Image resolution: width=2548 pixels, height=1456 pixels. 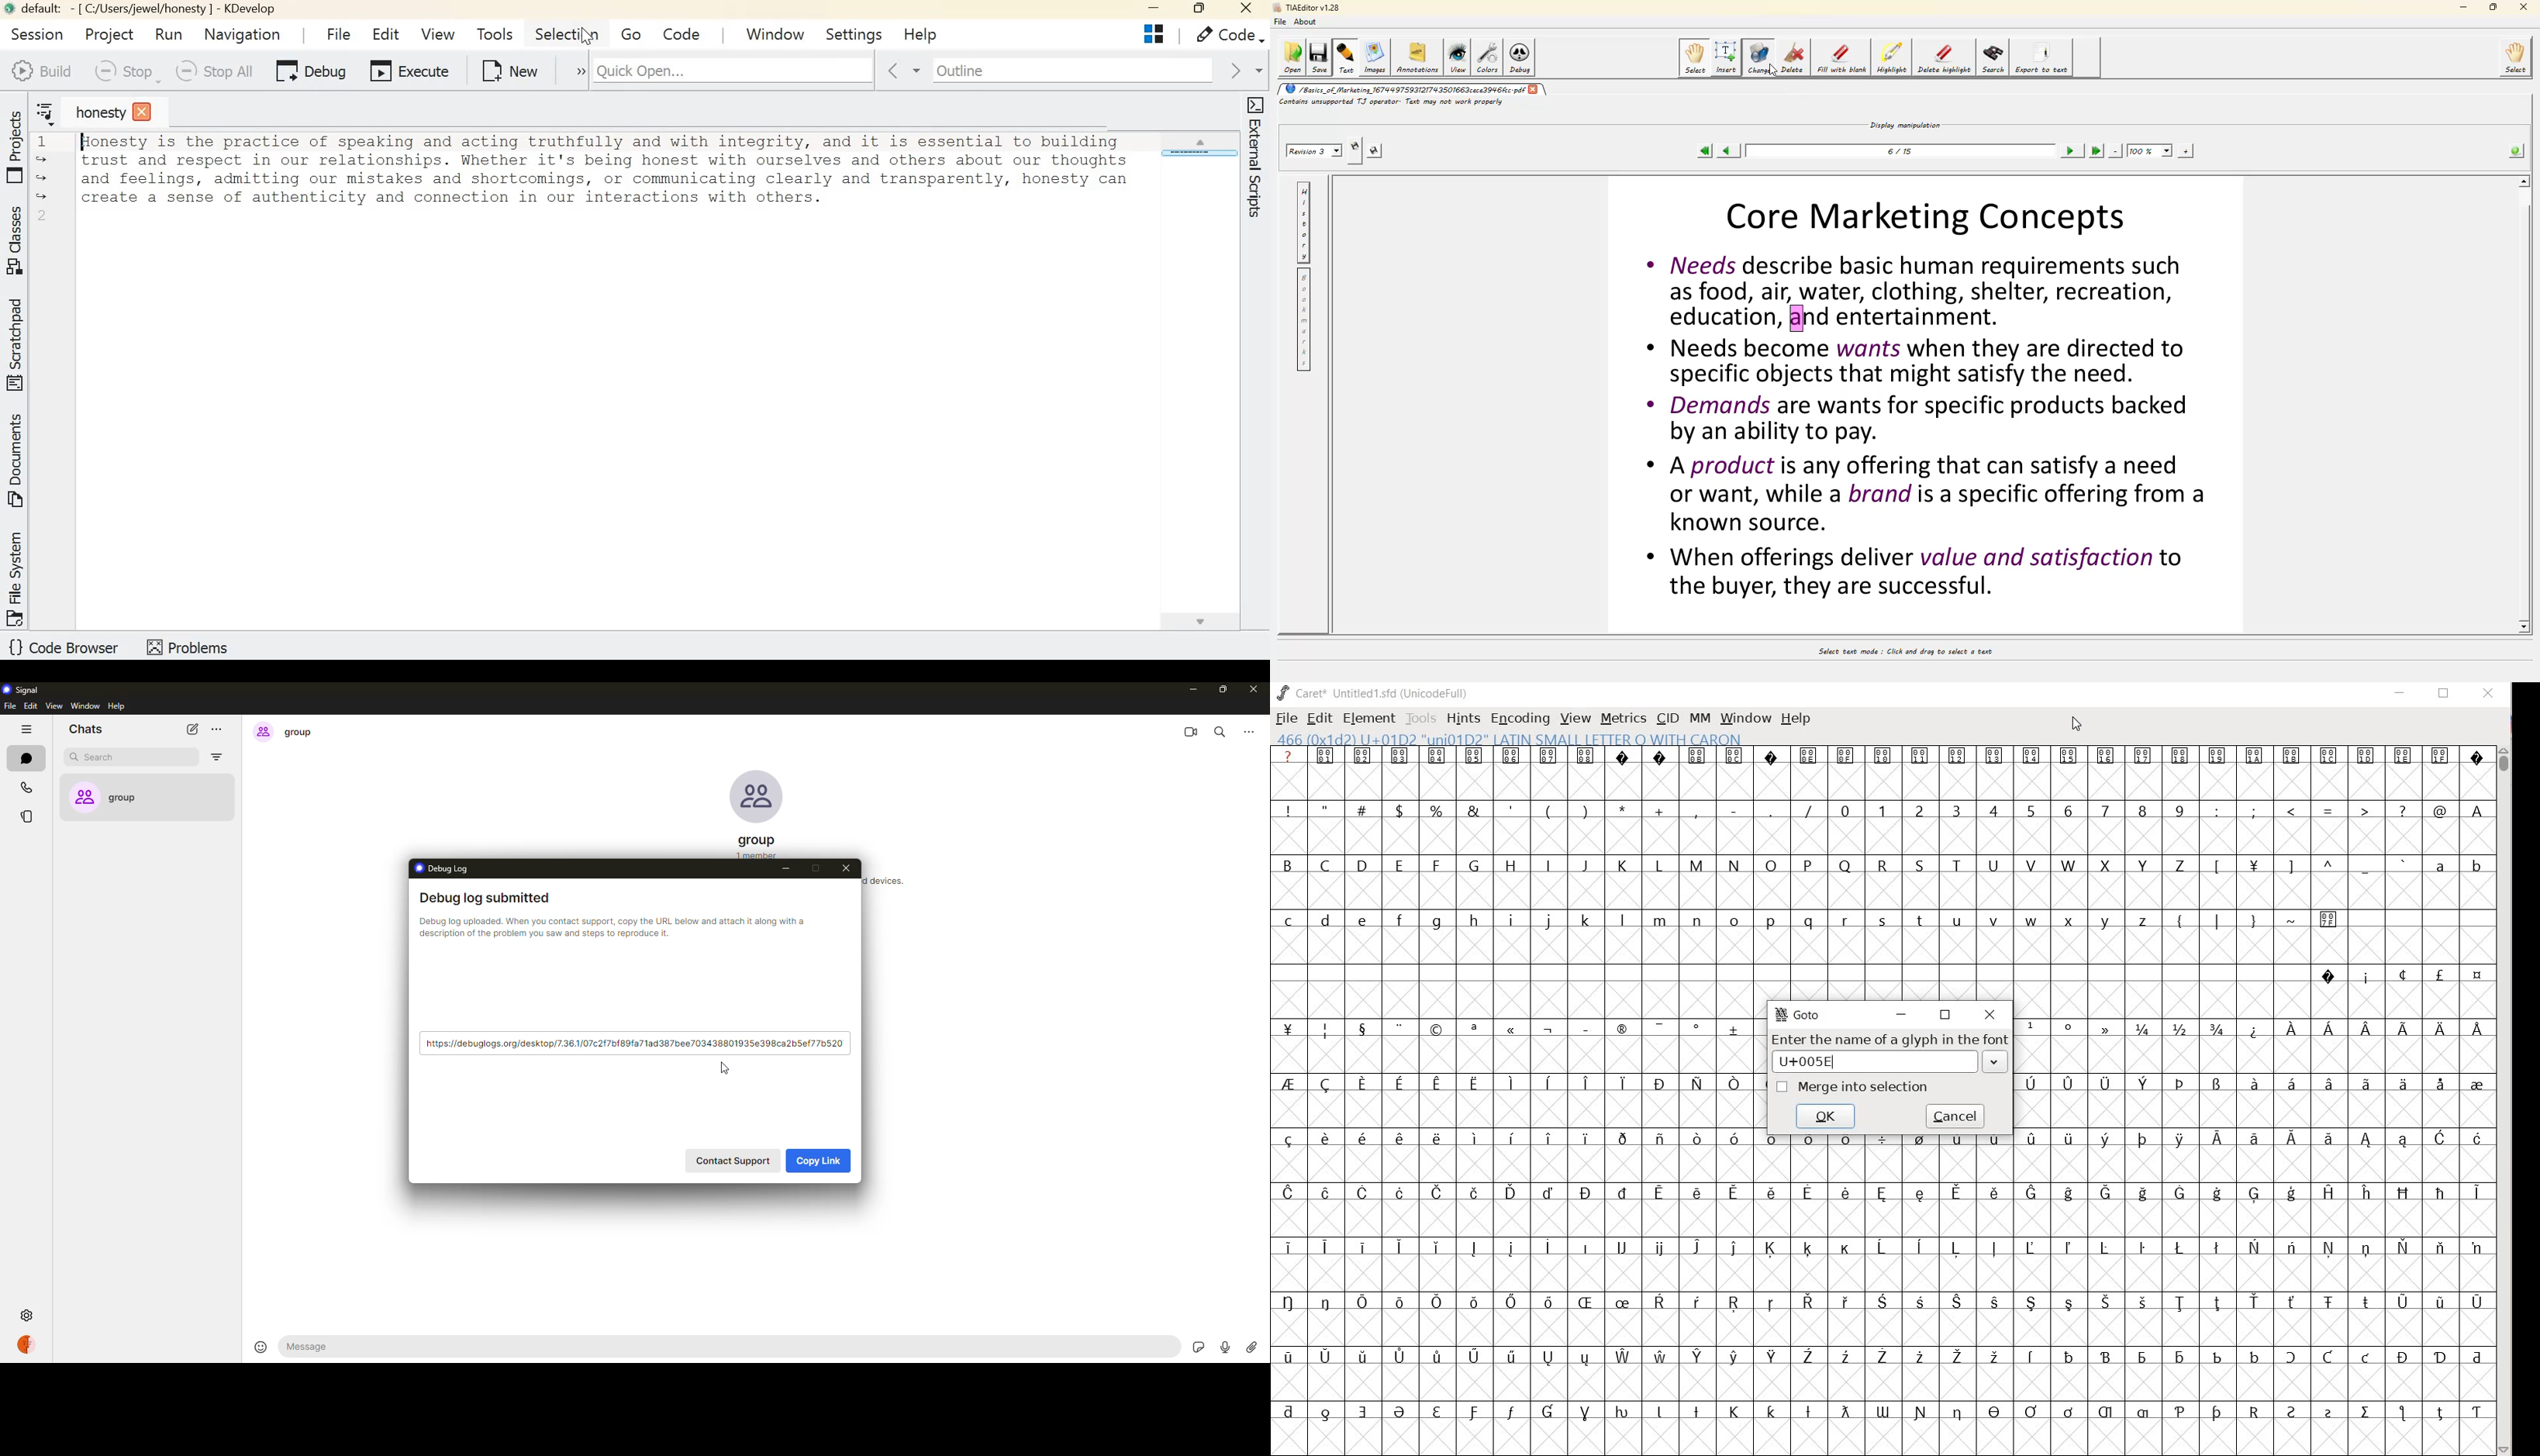 What do you see at coordinates (2401, 692) in the screenshot?
I see `MINIMIZE` at bounding box center [2401, 692].